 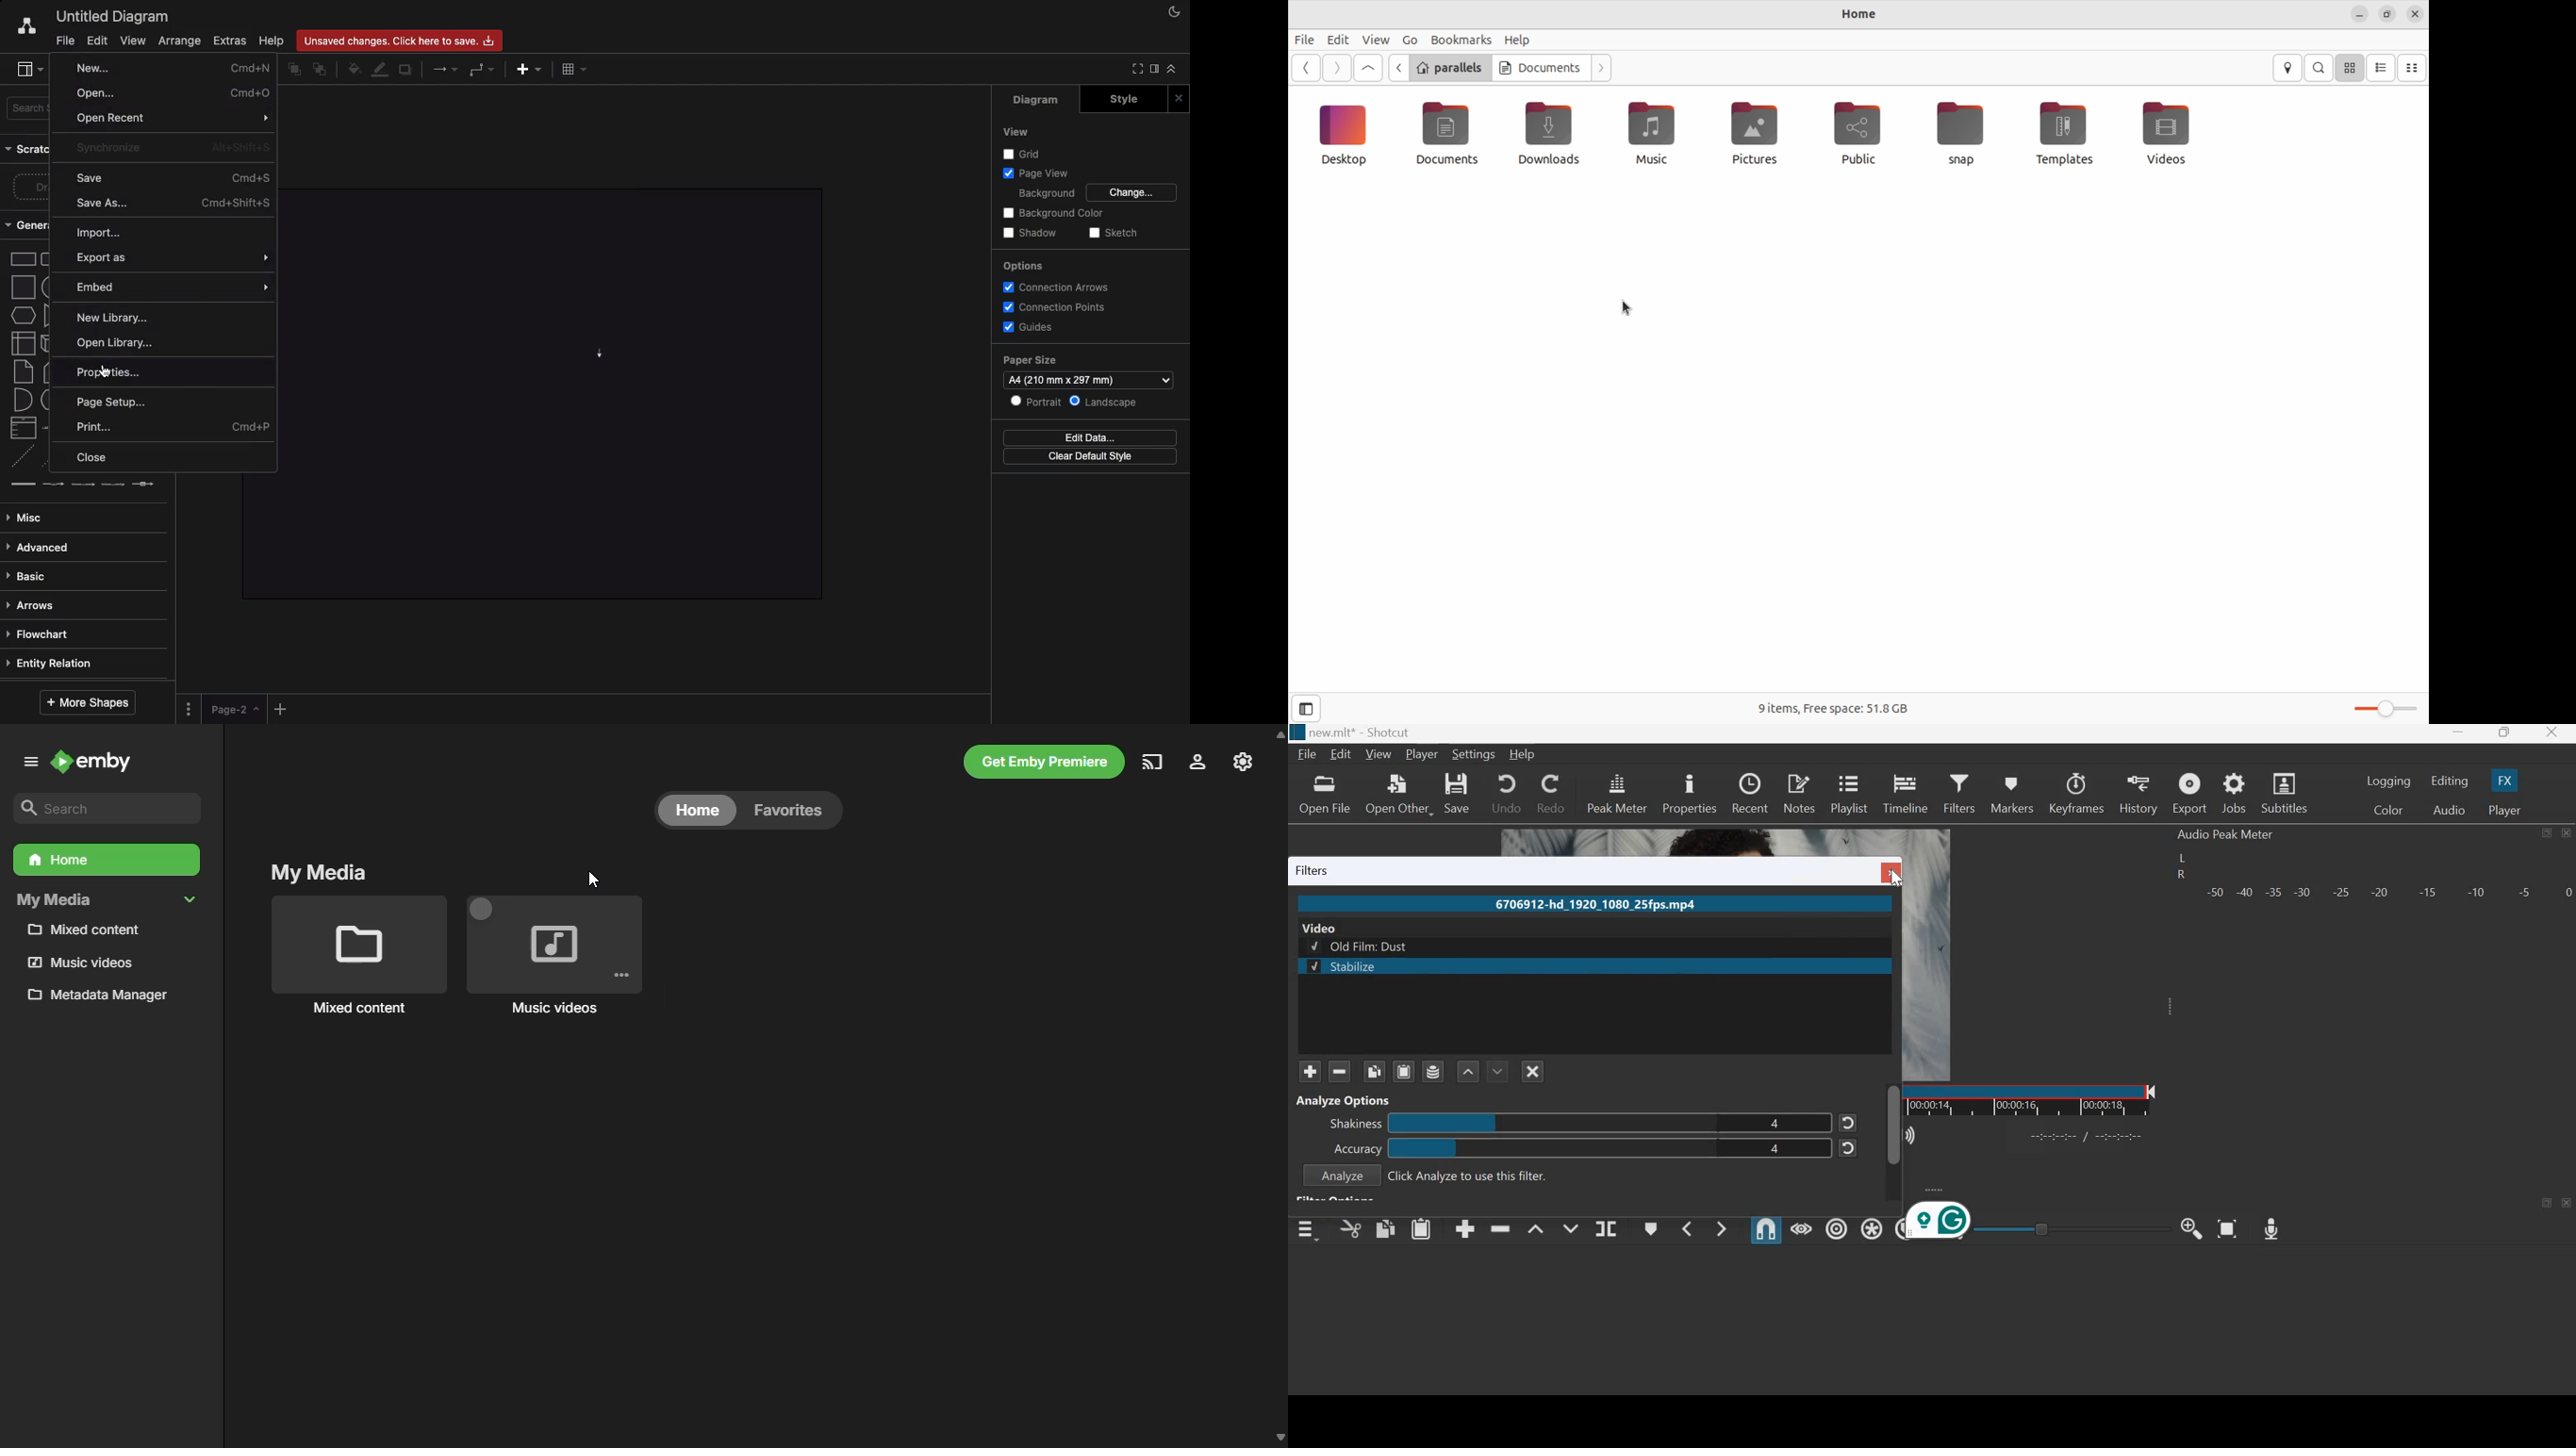 I want to click on Shadow, so click(x=1030, y=234).